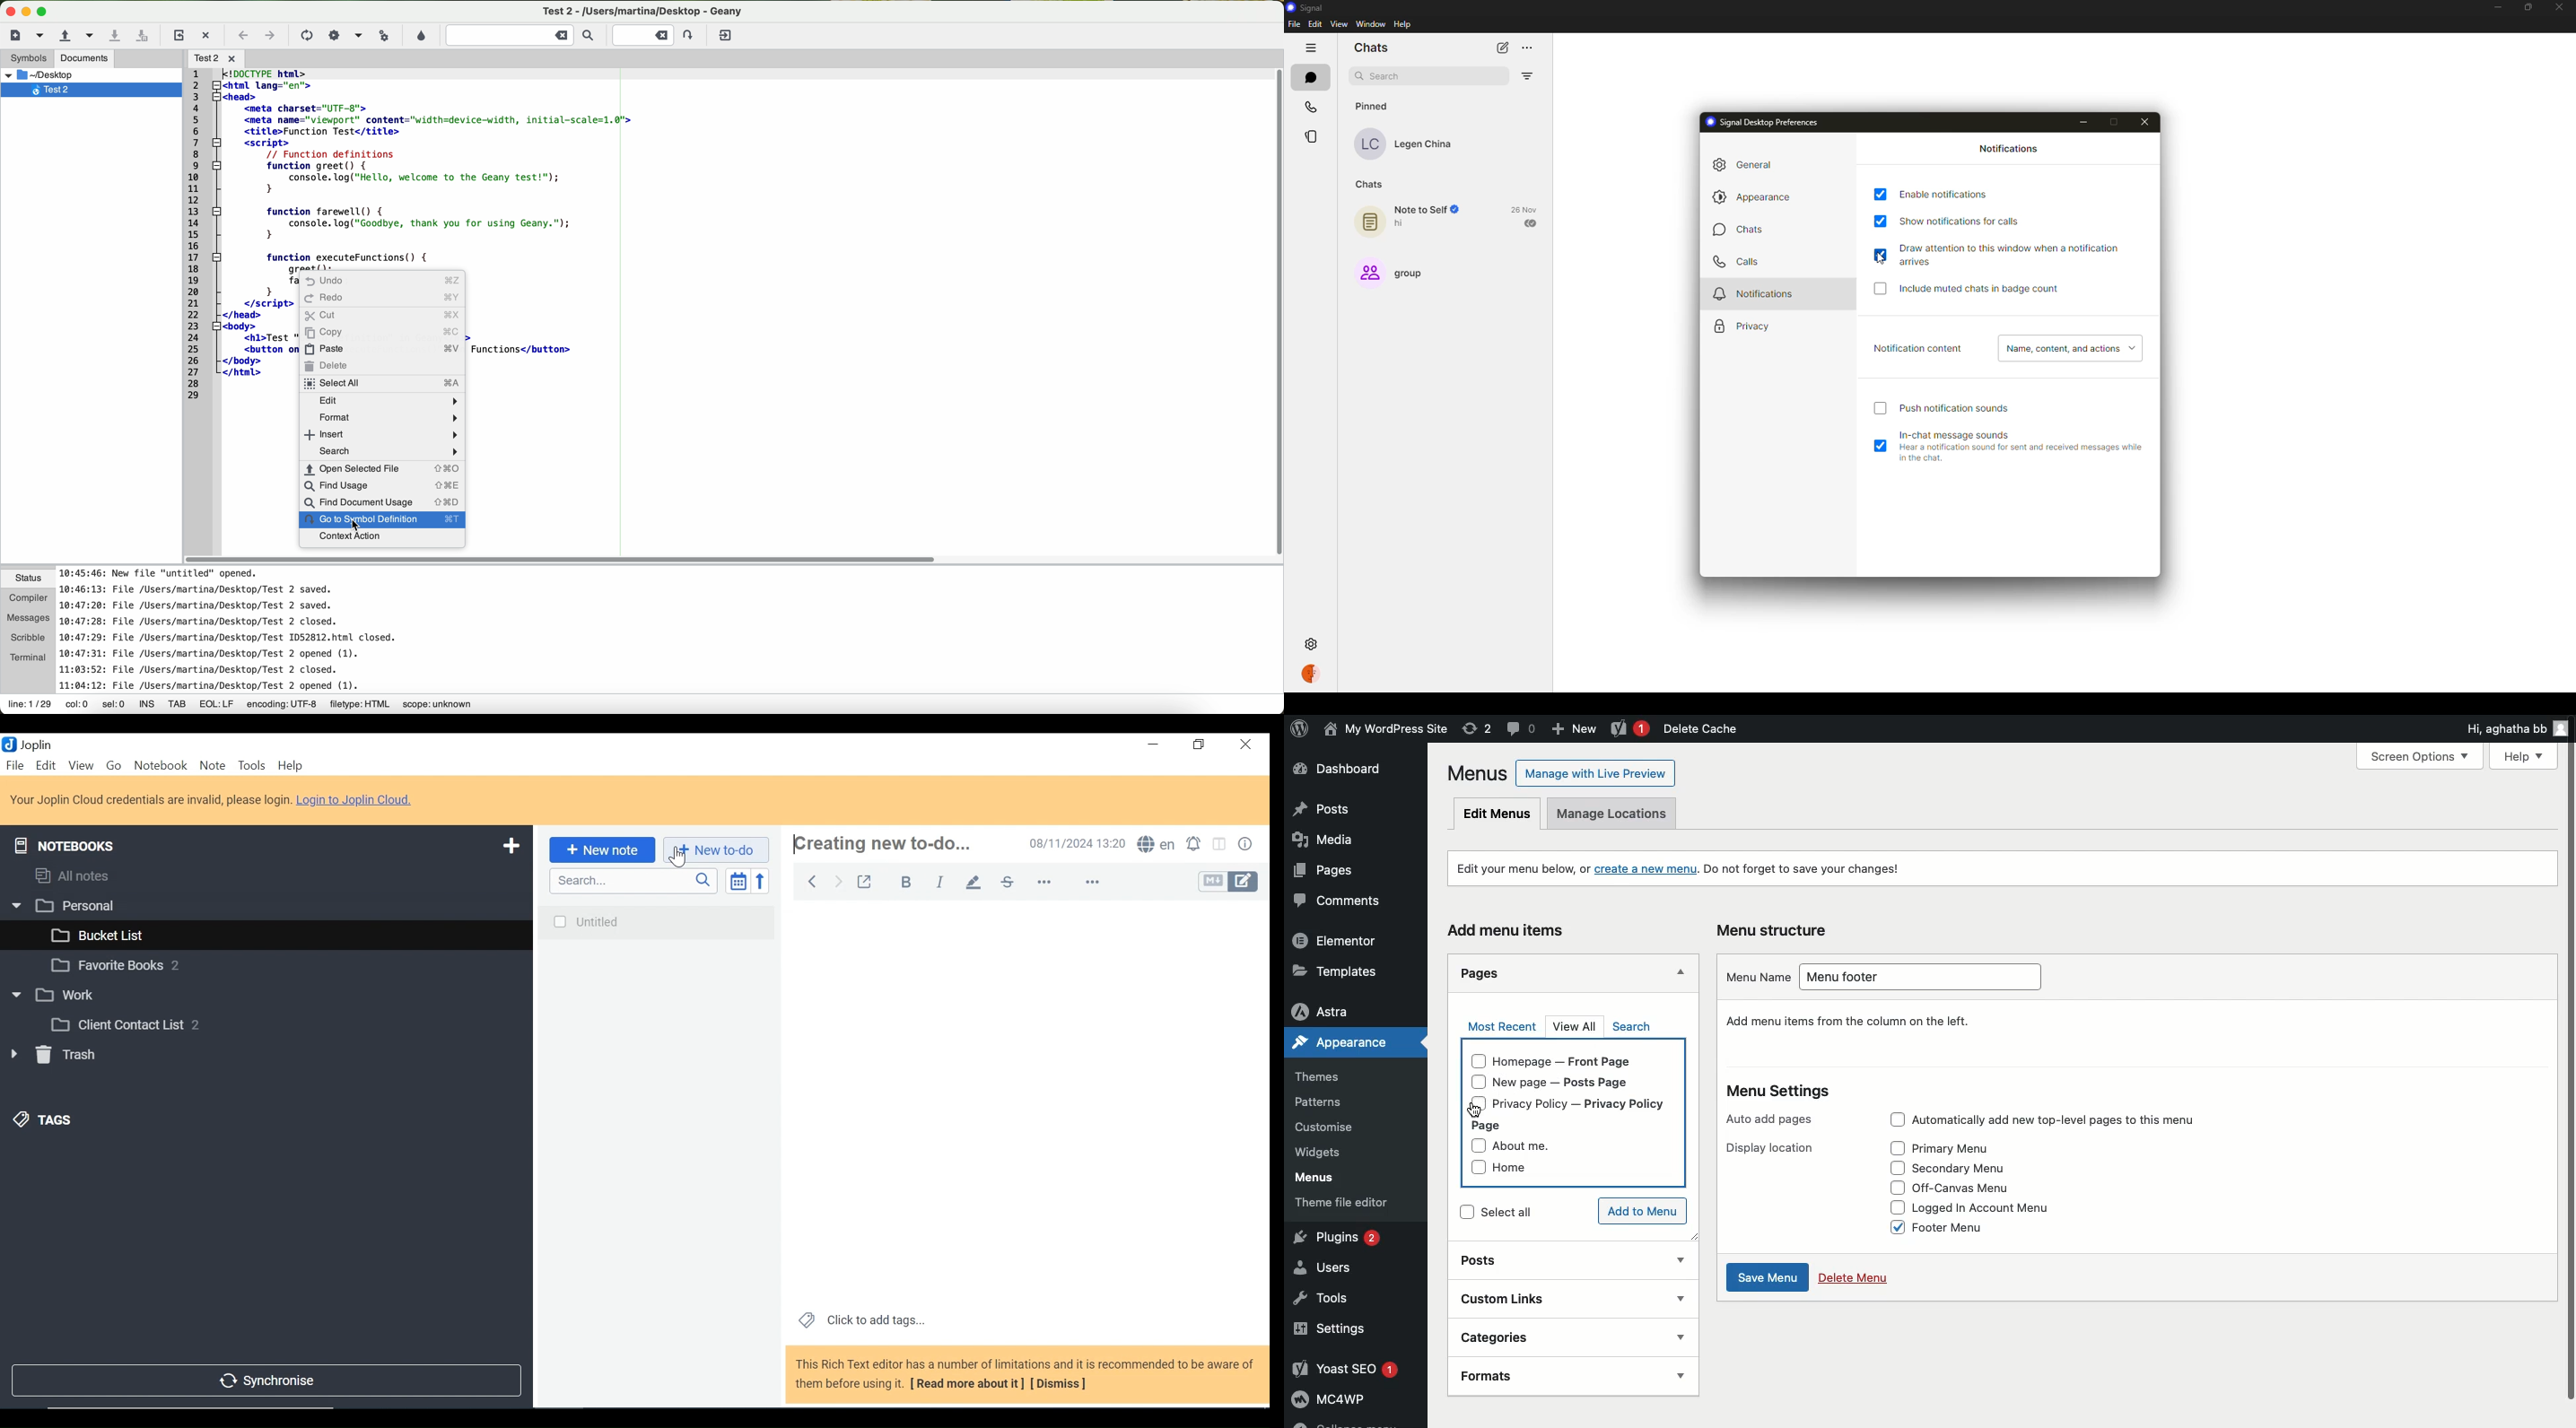 The width and height of the screenshot is (2576, 1428). What do you see at coordinates (1522, 727) in the screenshot?
I see `Comment` at bounding box center [1522, 727].